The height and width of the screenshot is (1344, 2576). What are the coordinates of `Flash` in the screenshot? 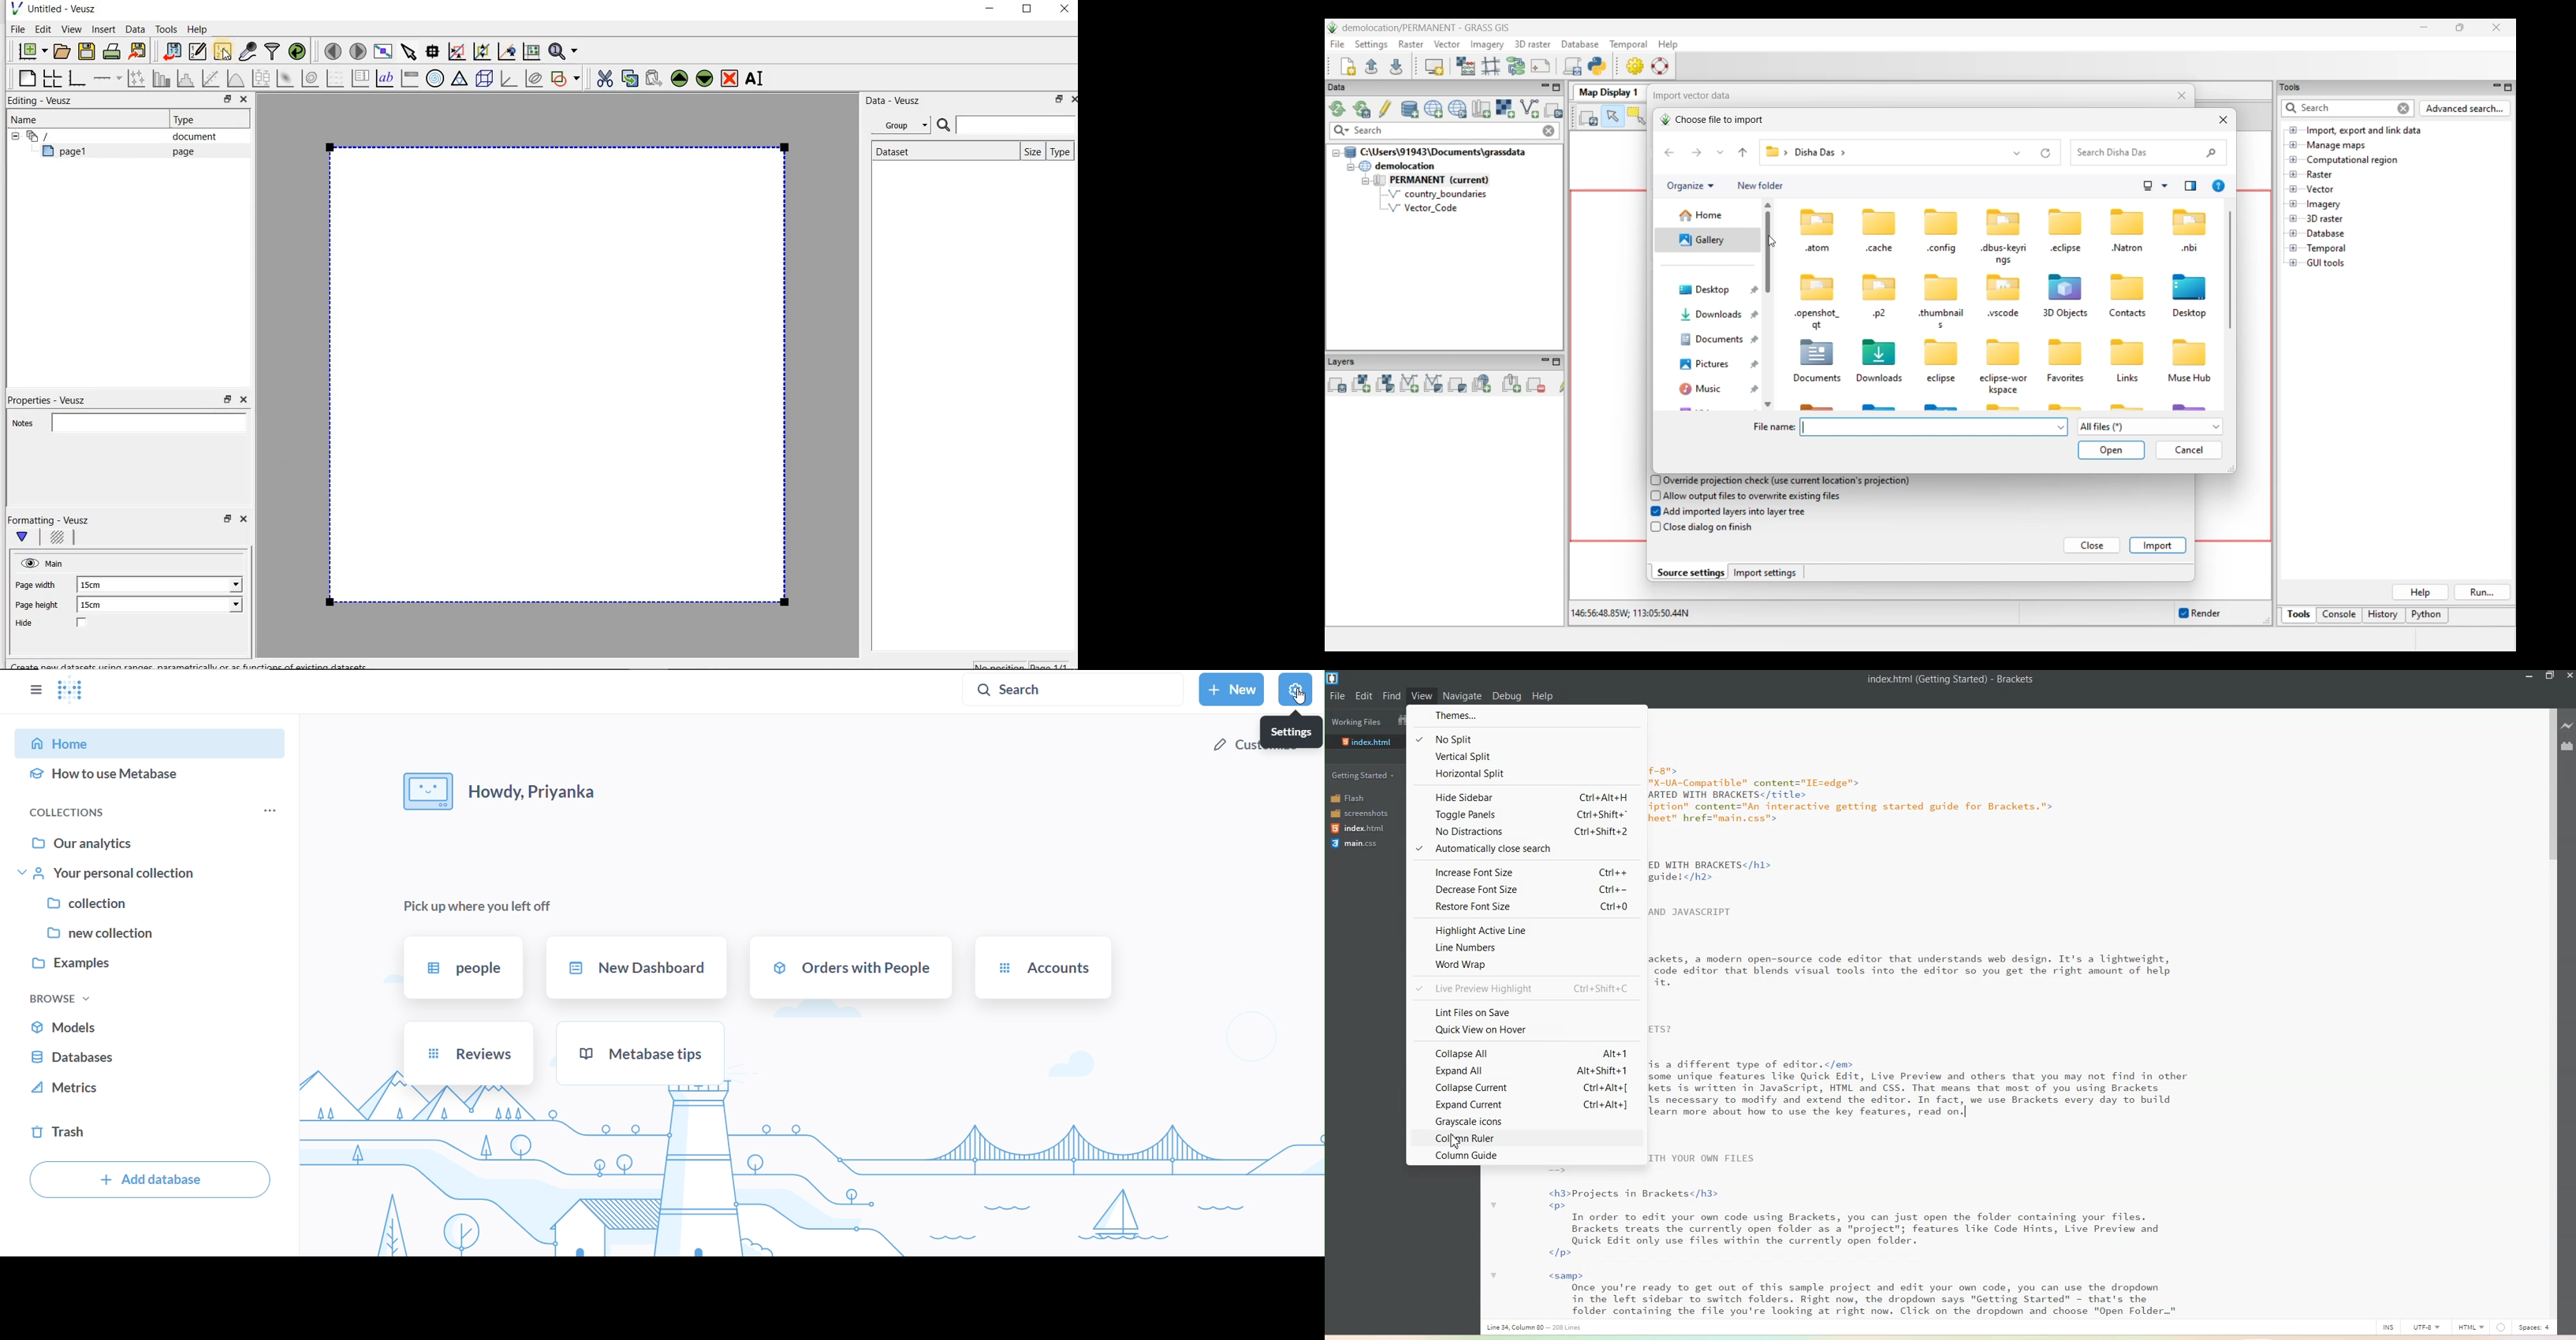 It's located at (1351, 799).